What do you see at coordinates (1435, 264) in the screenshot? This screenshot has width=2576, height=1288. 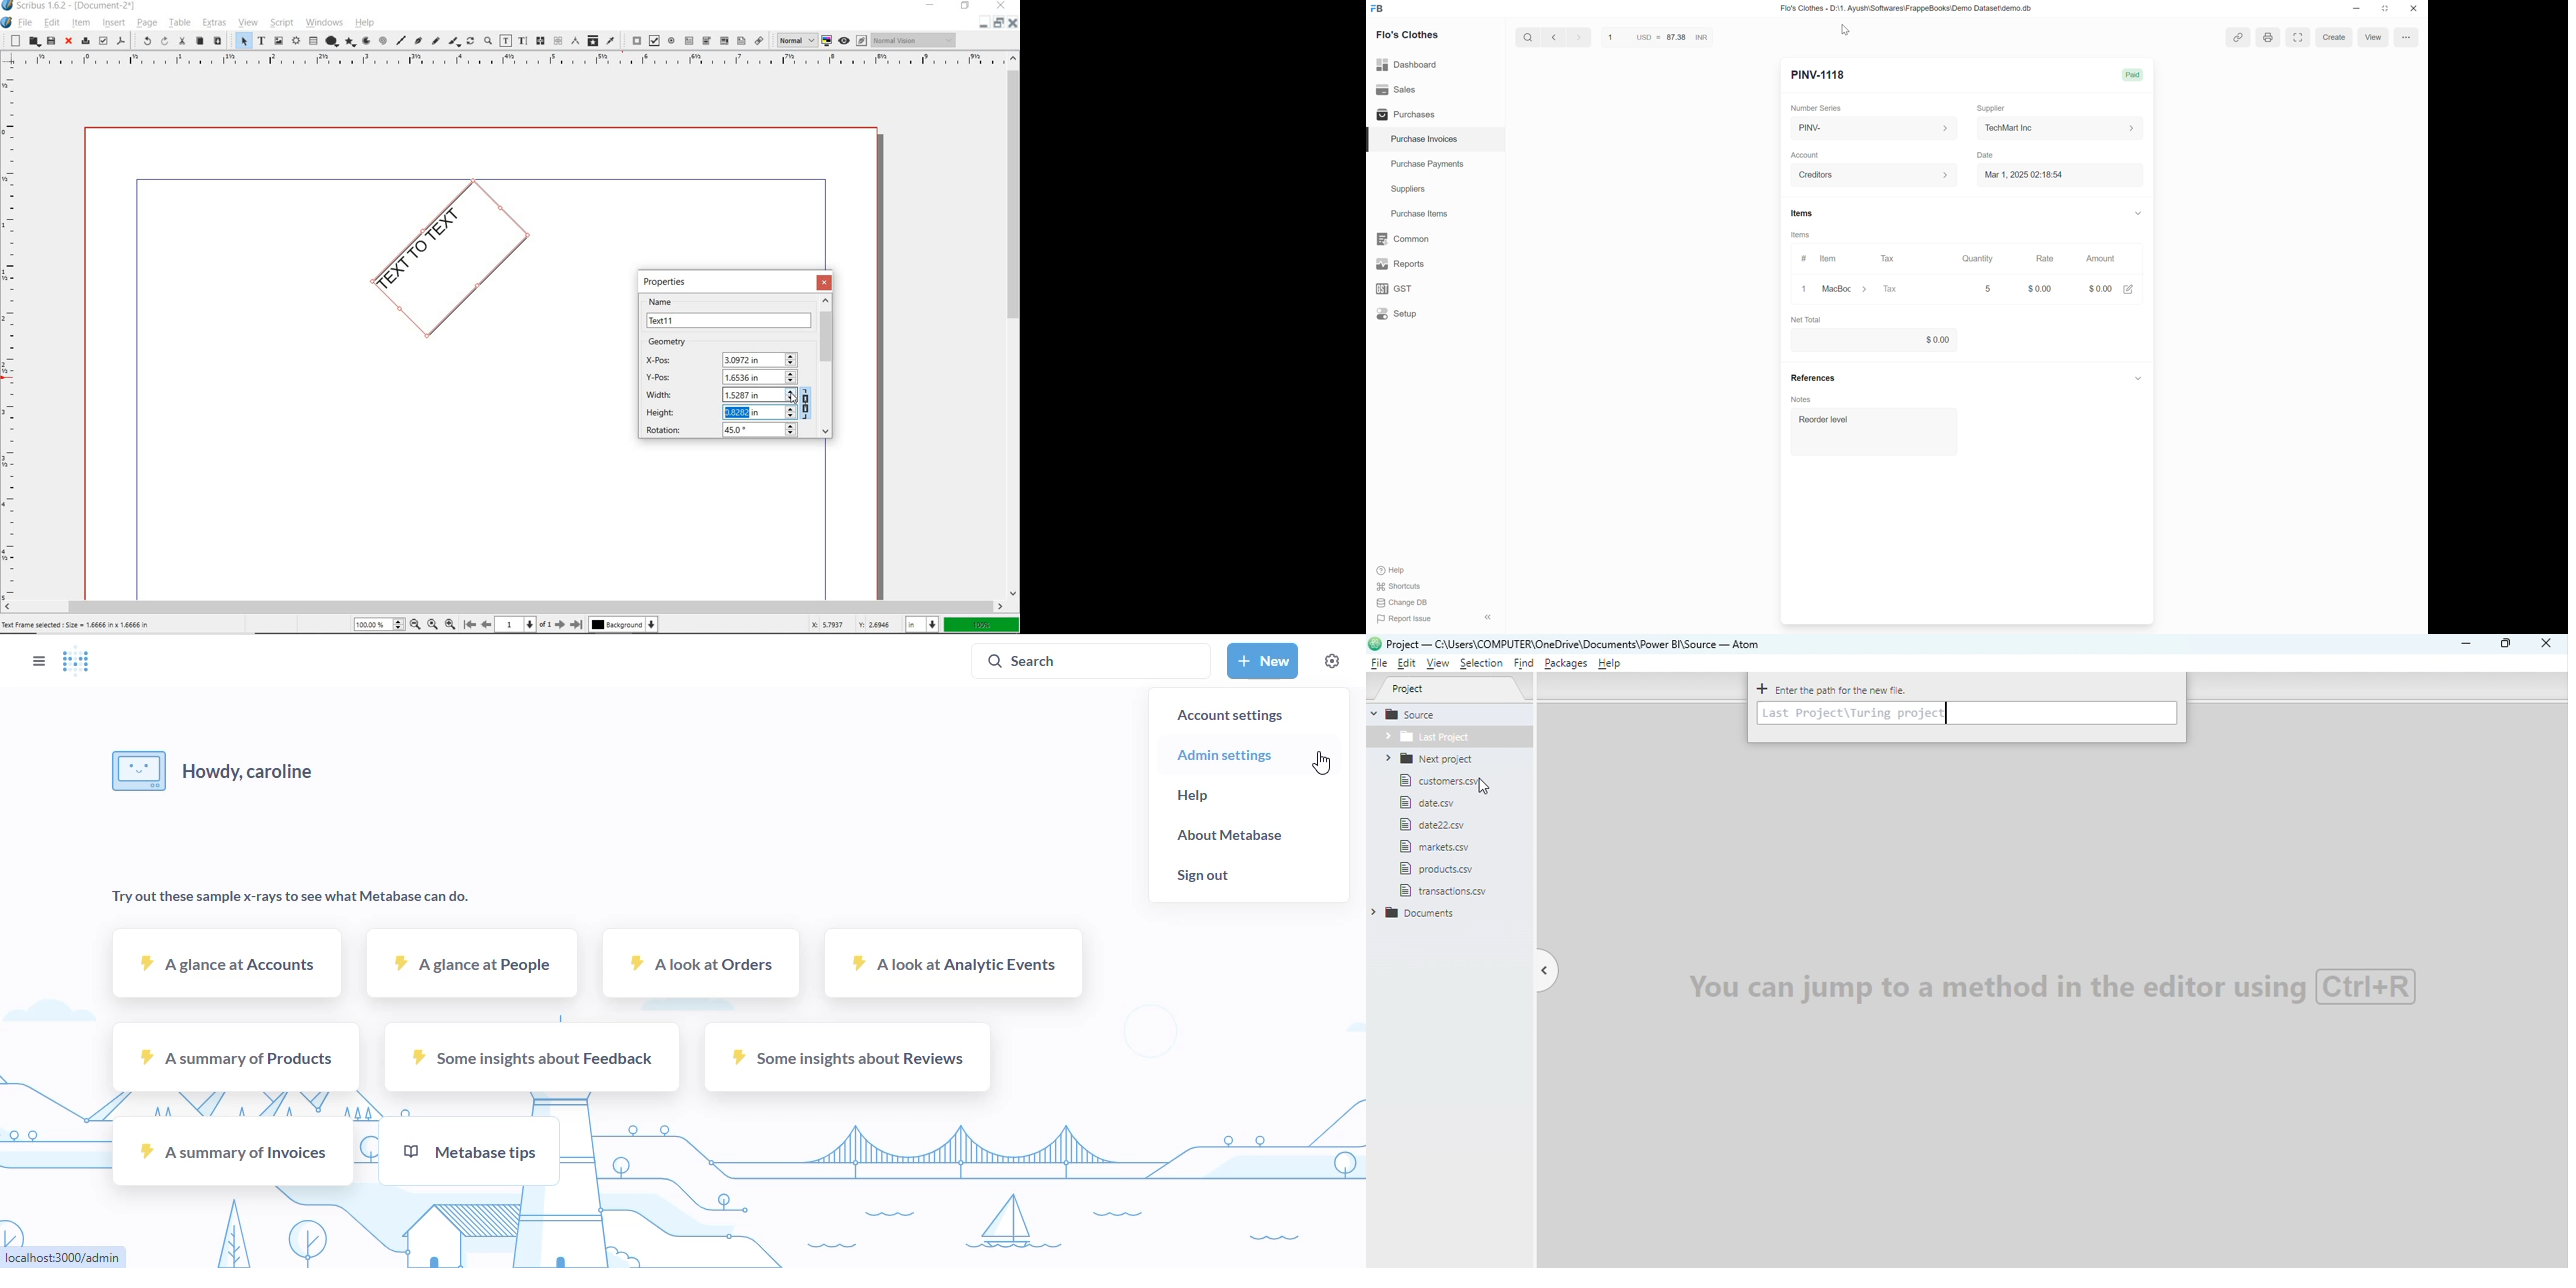 I see `Reports` at bounding box center [1435, 264].